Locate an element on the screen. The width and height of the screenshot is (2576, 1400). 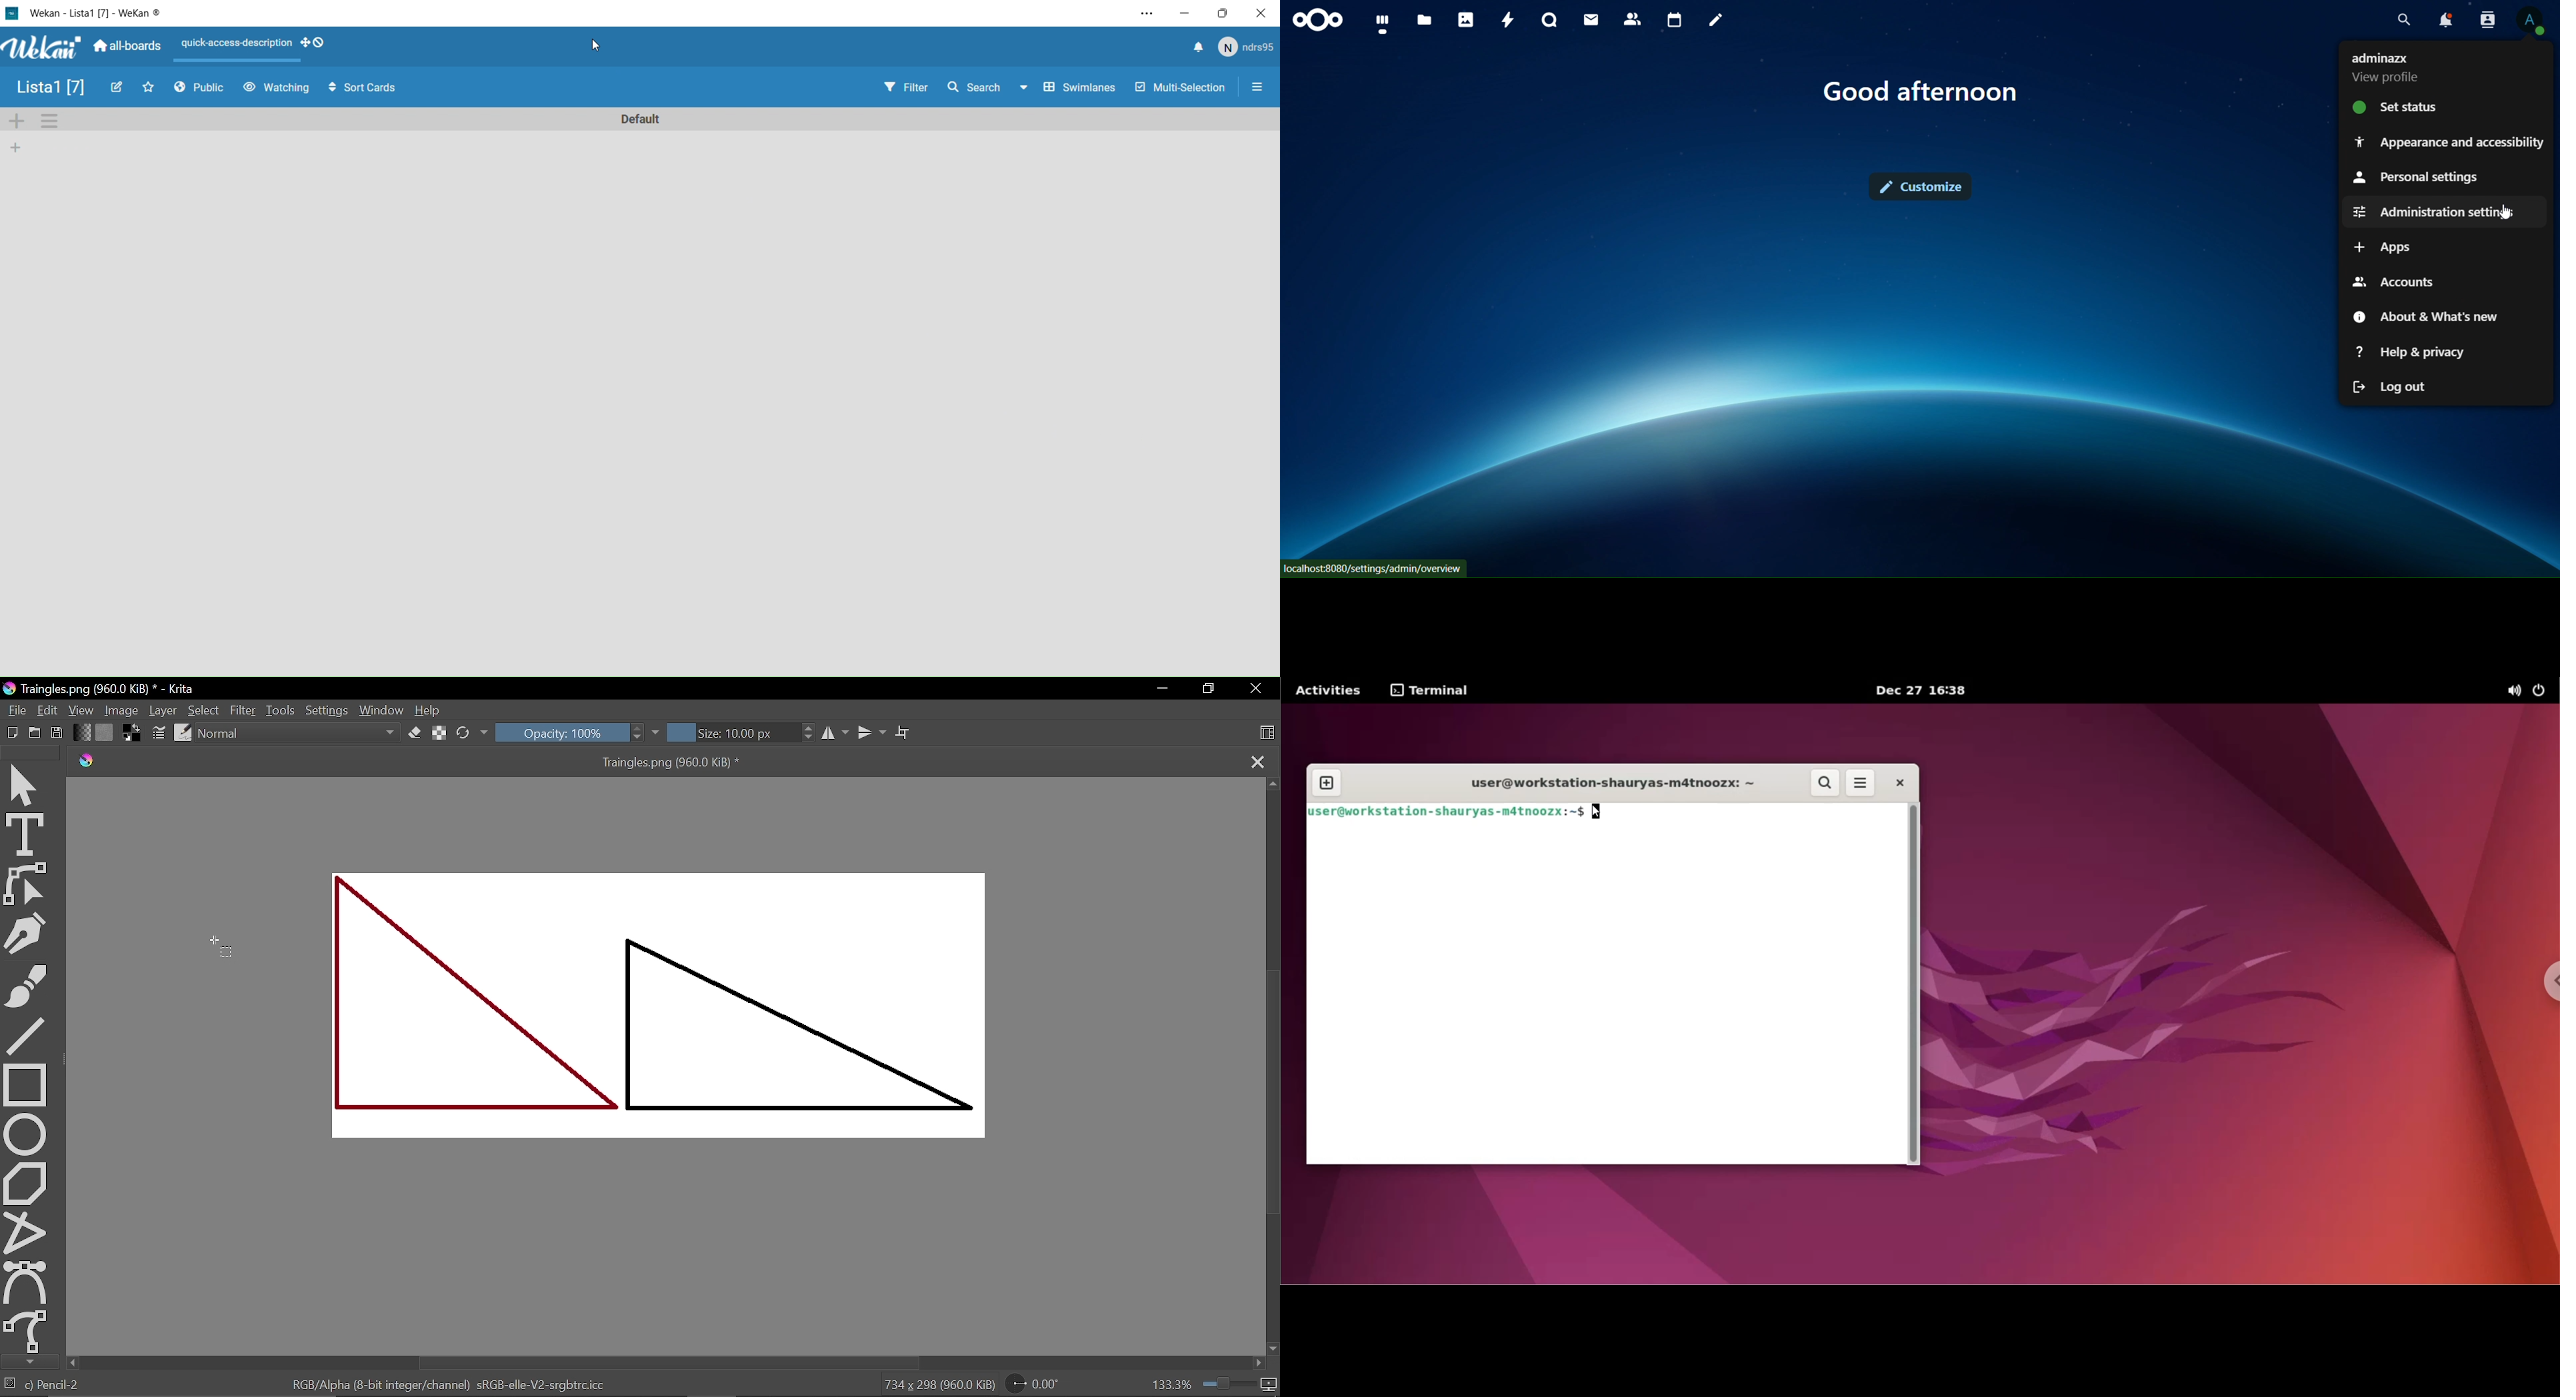
Move down is located at coordinates (28, 1362).